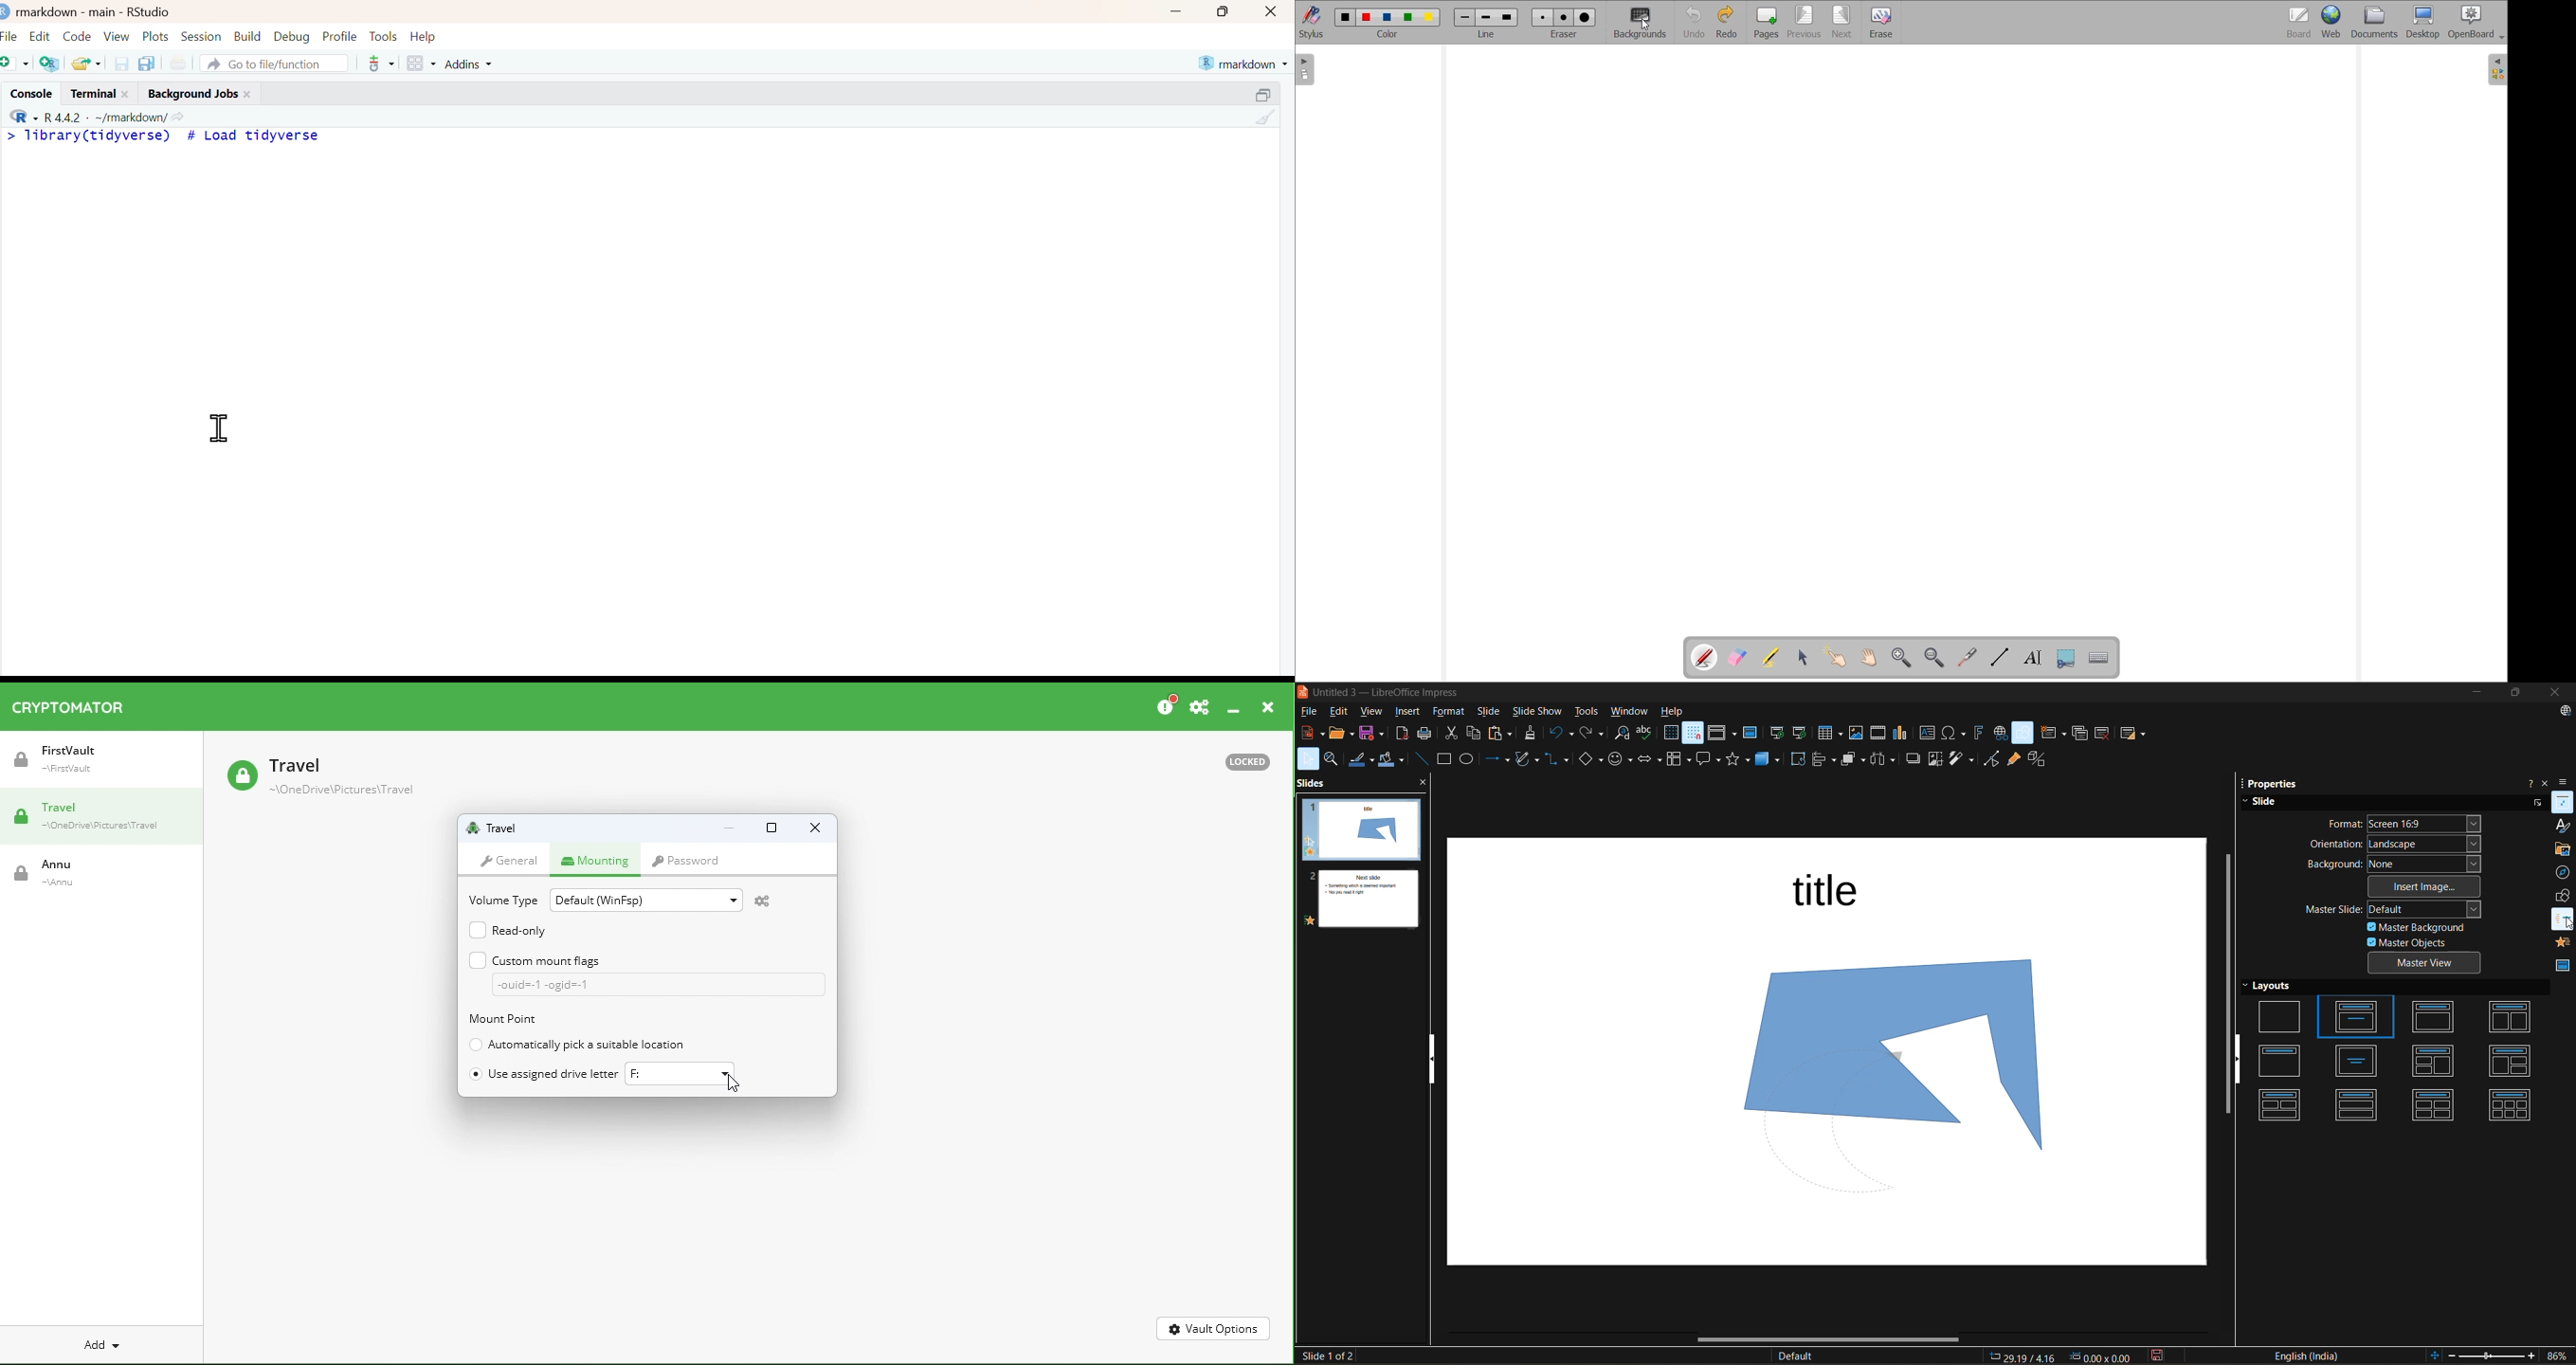 This screenshot has height=1372, width=2576. I want to click on R, so click(21, 116).